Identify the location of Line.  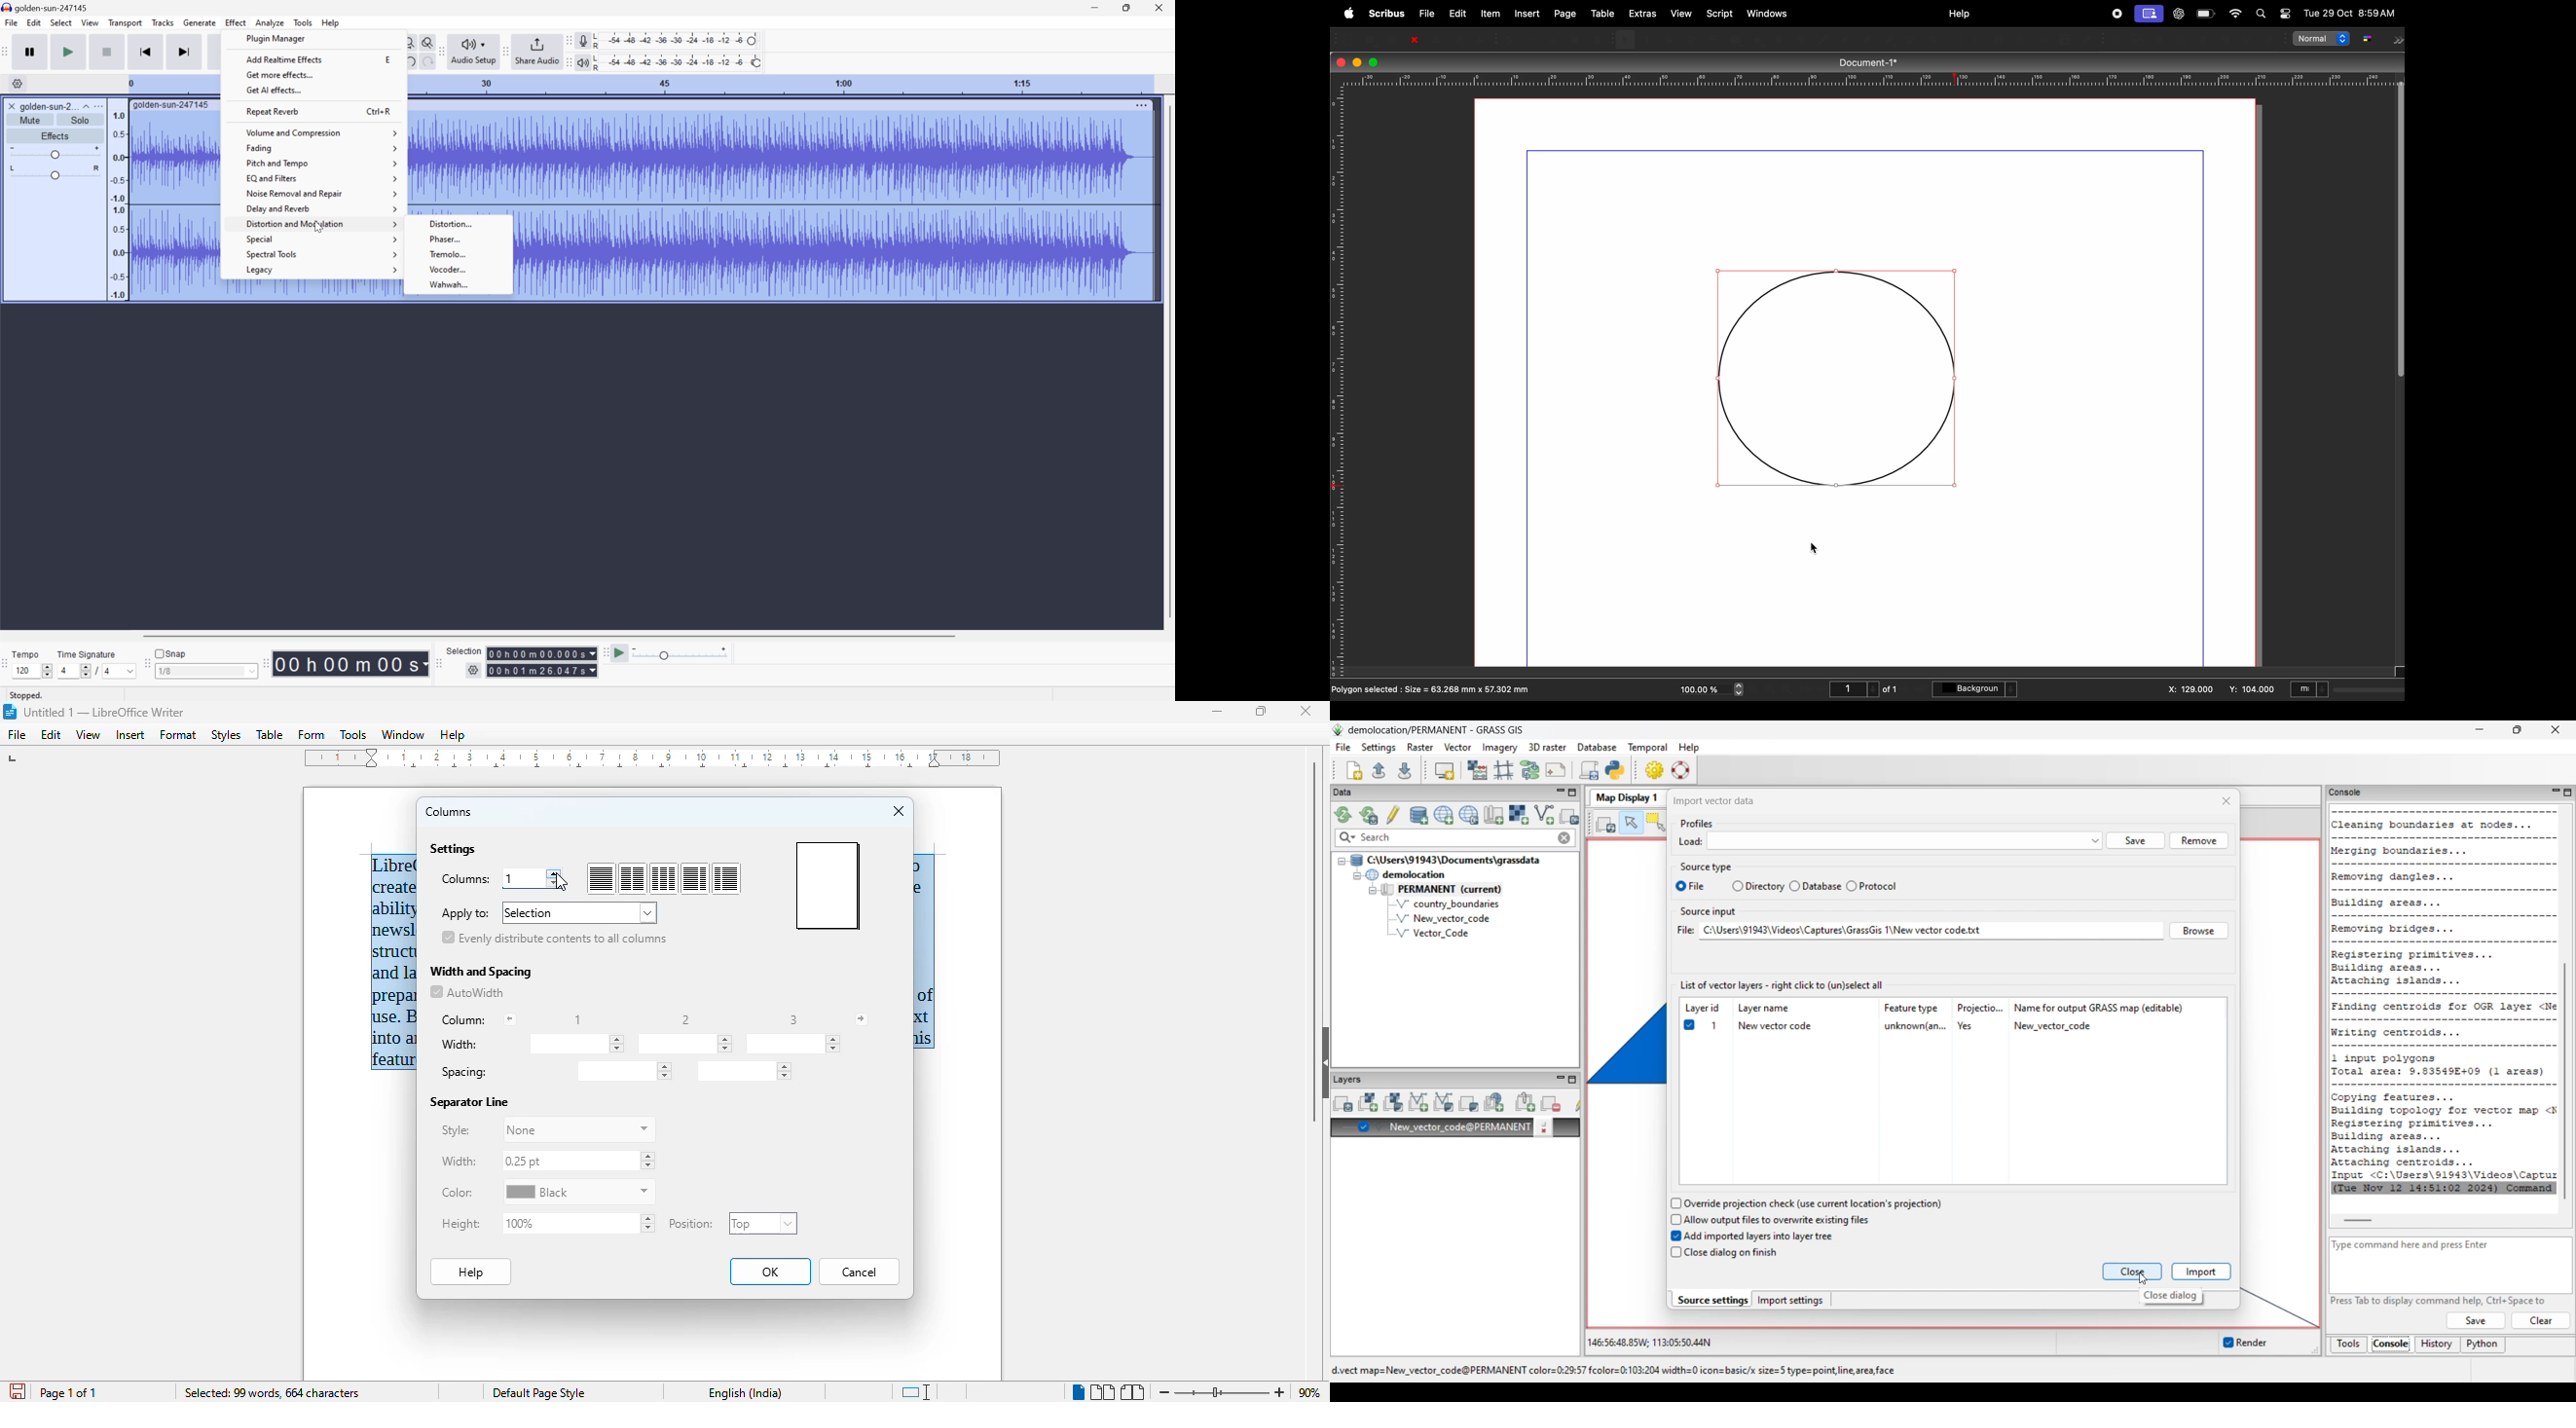
(1826, 39).